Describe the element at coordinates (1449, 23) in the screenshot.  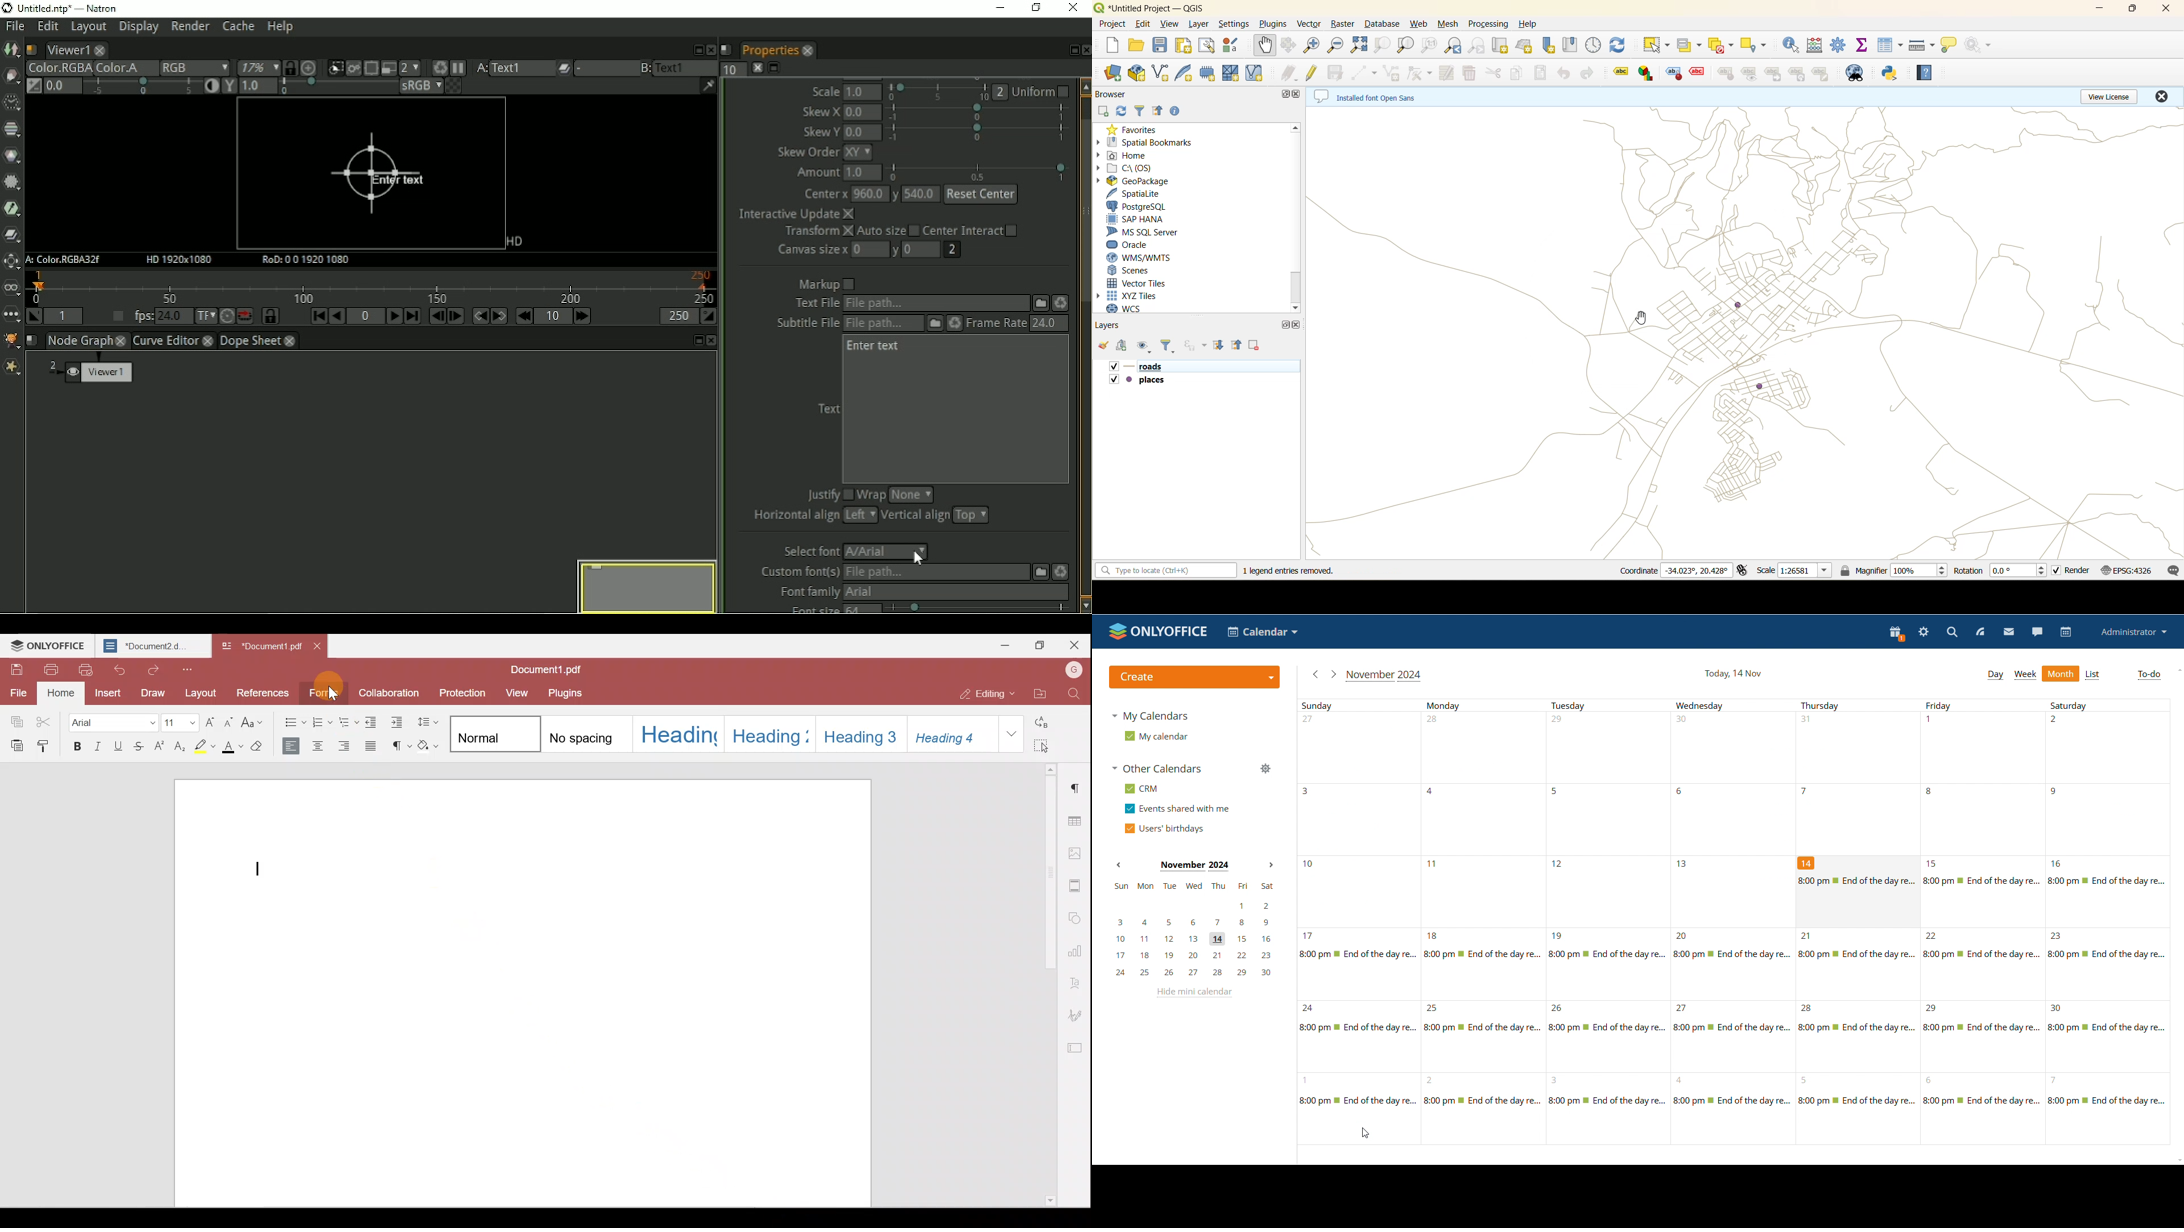
I see `mesh` at that location.